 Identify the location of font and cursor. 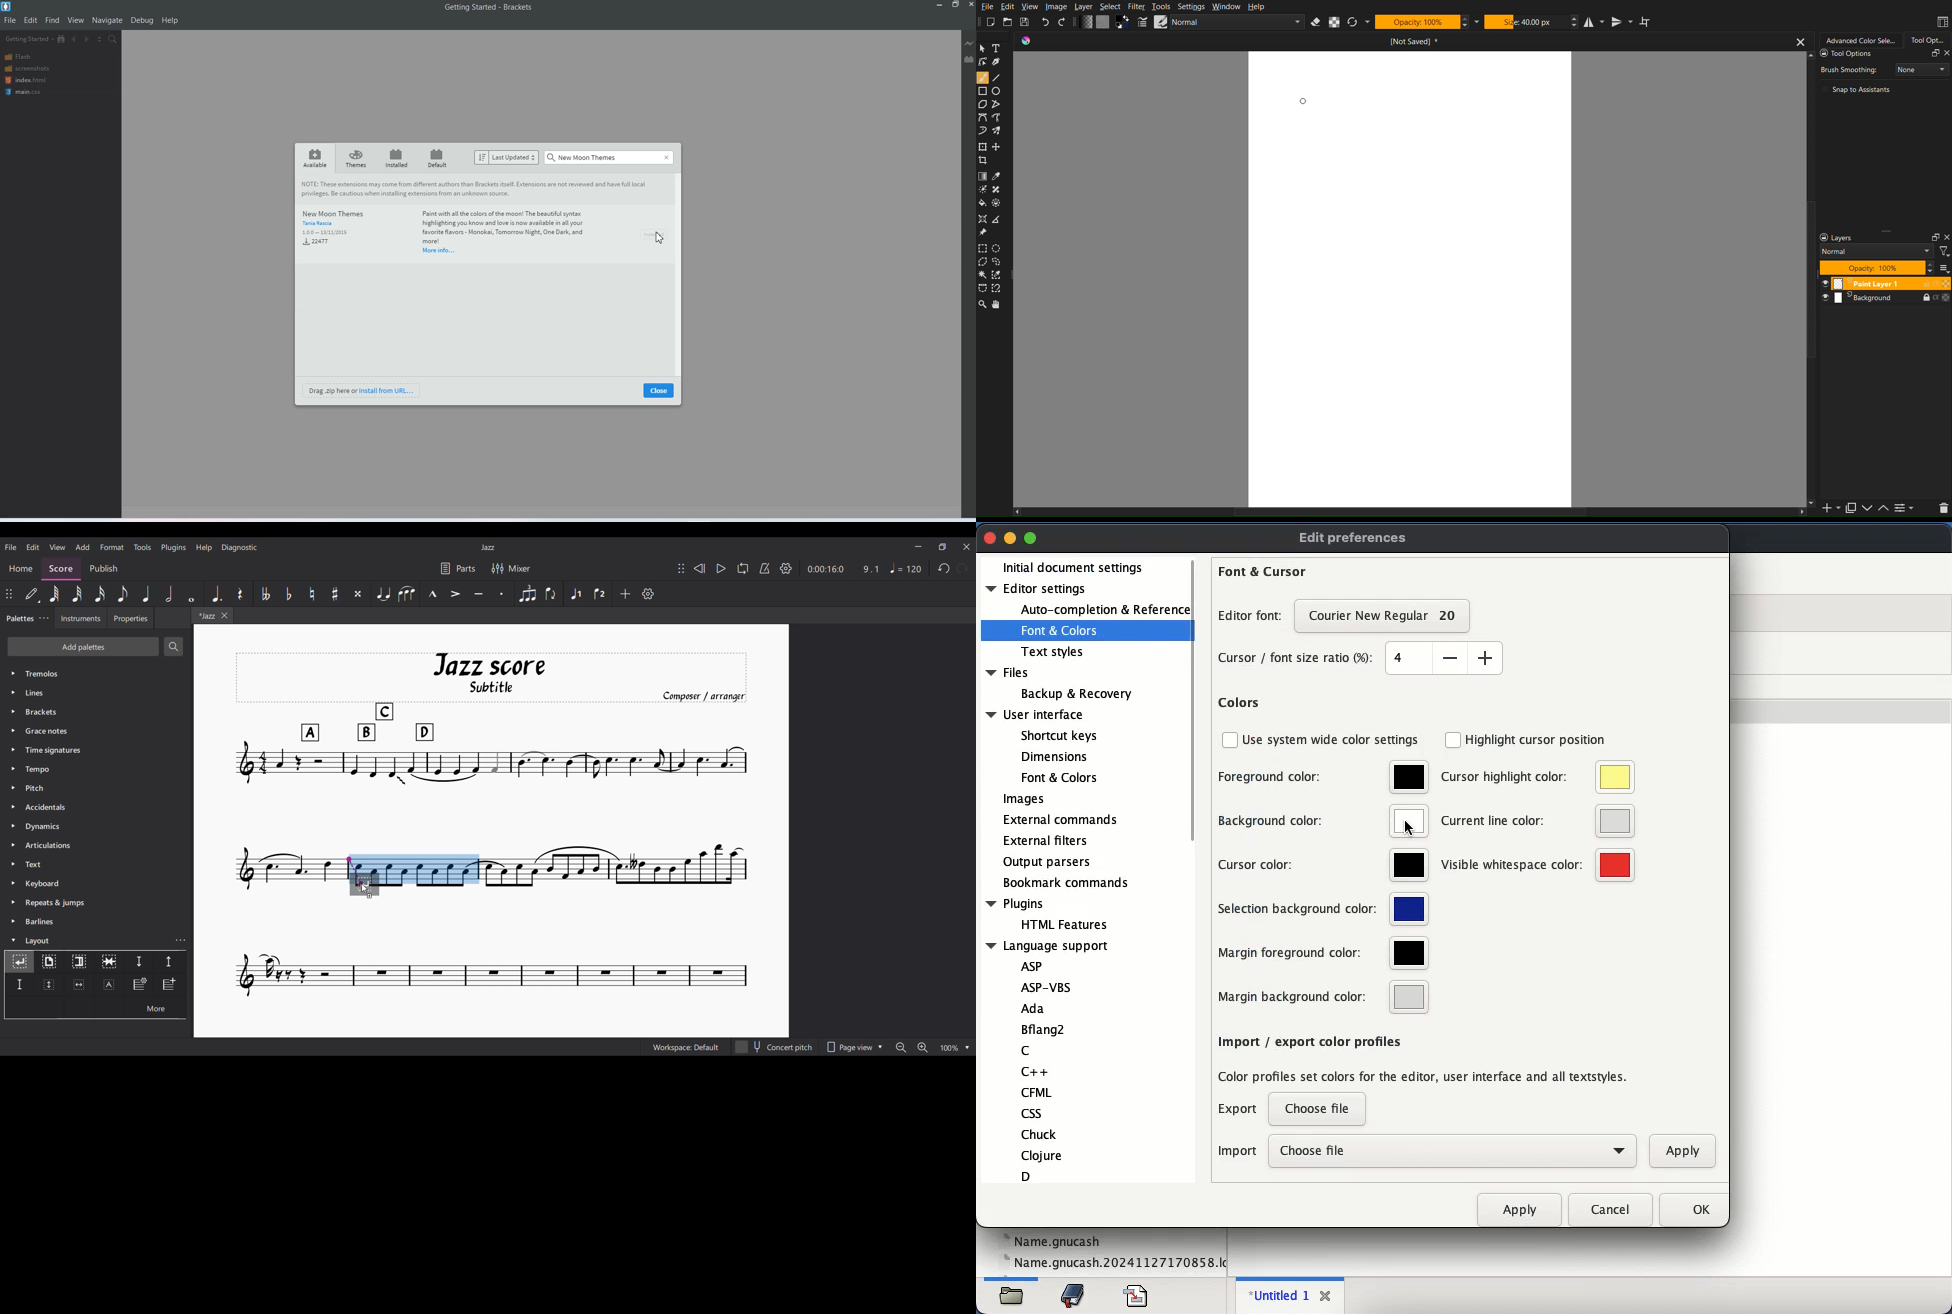
(1265, 569).